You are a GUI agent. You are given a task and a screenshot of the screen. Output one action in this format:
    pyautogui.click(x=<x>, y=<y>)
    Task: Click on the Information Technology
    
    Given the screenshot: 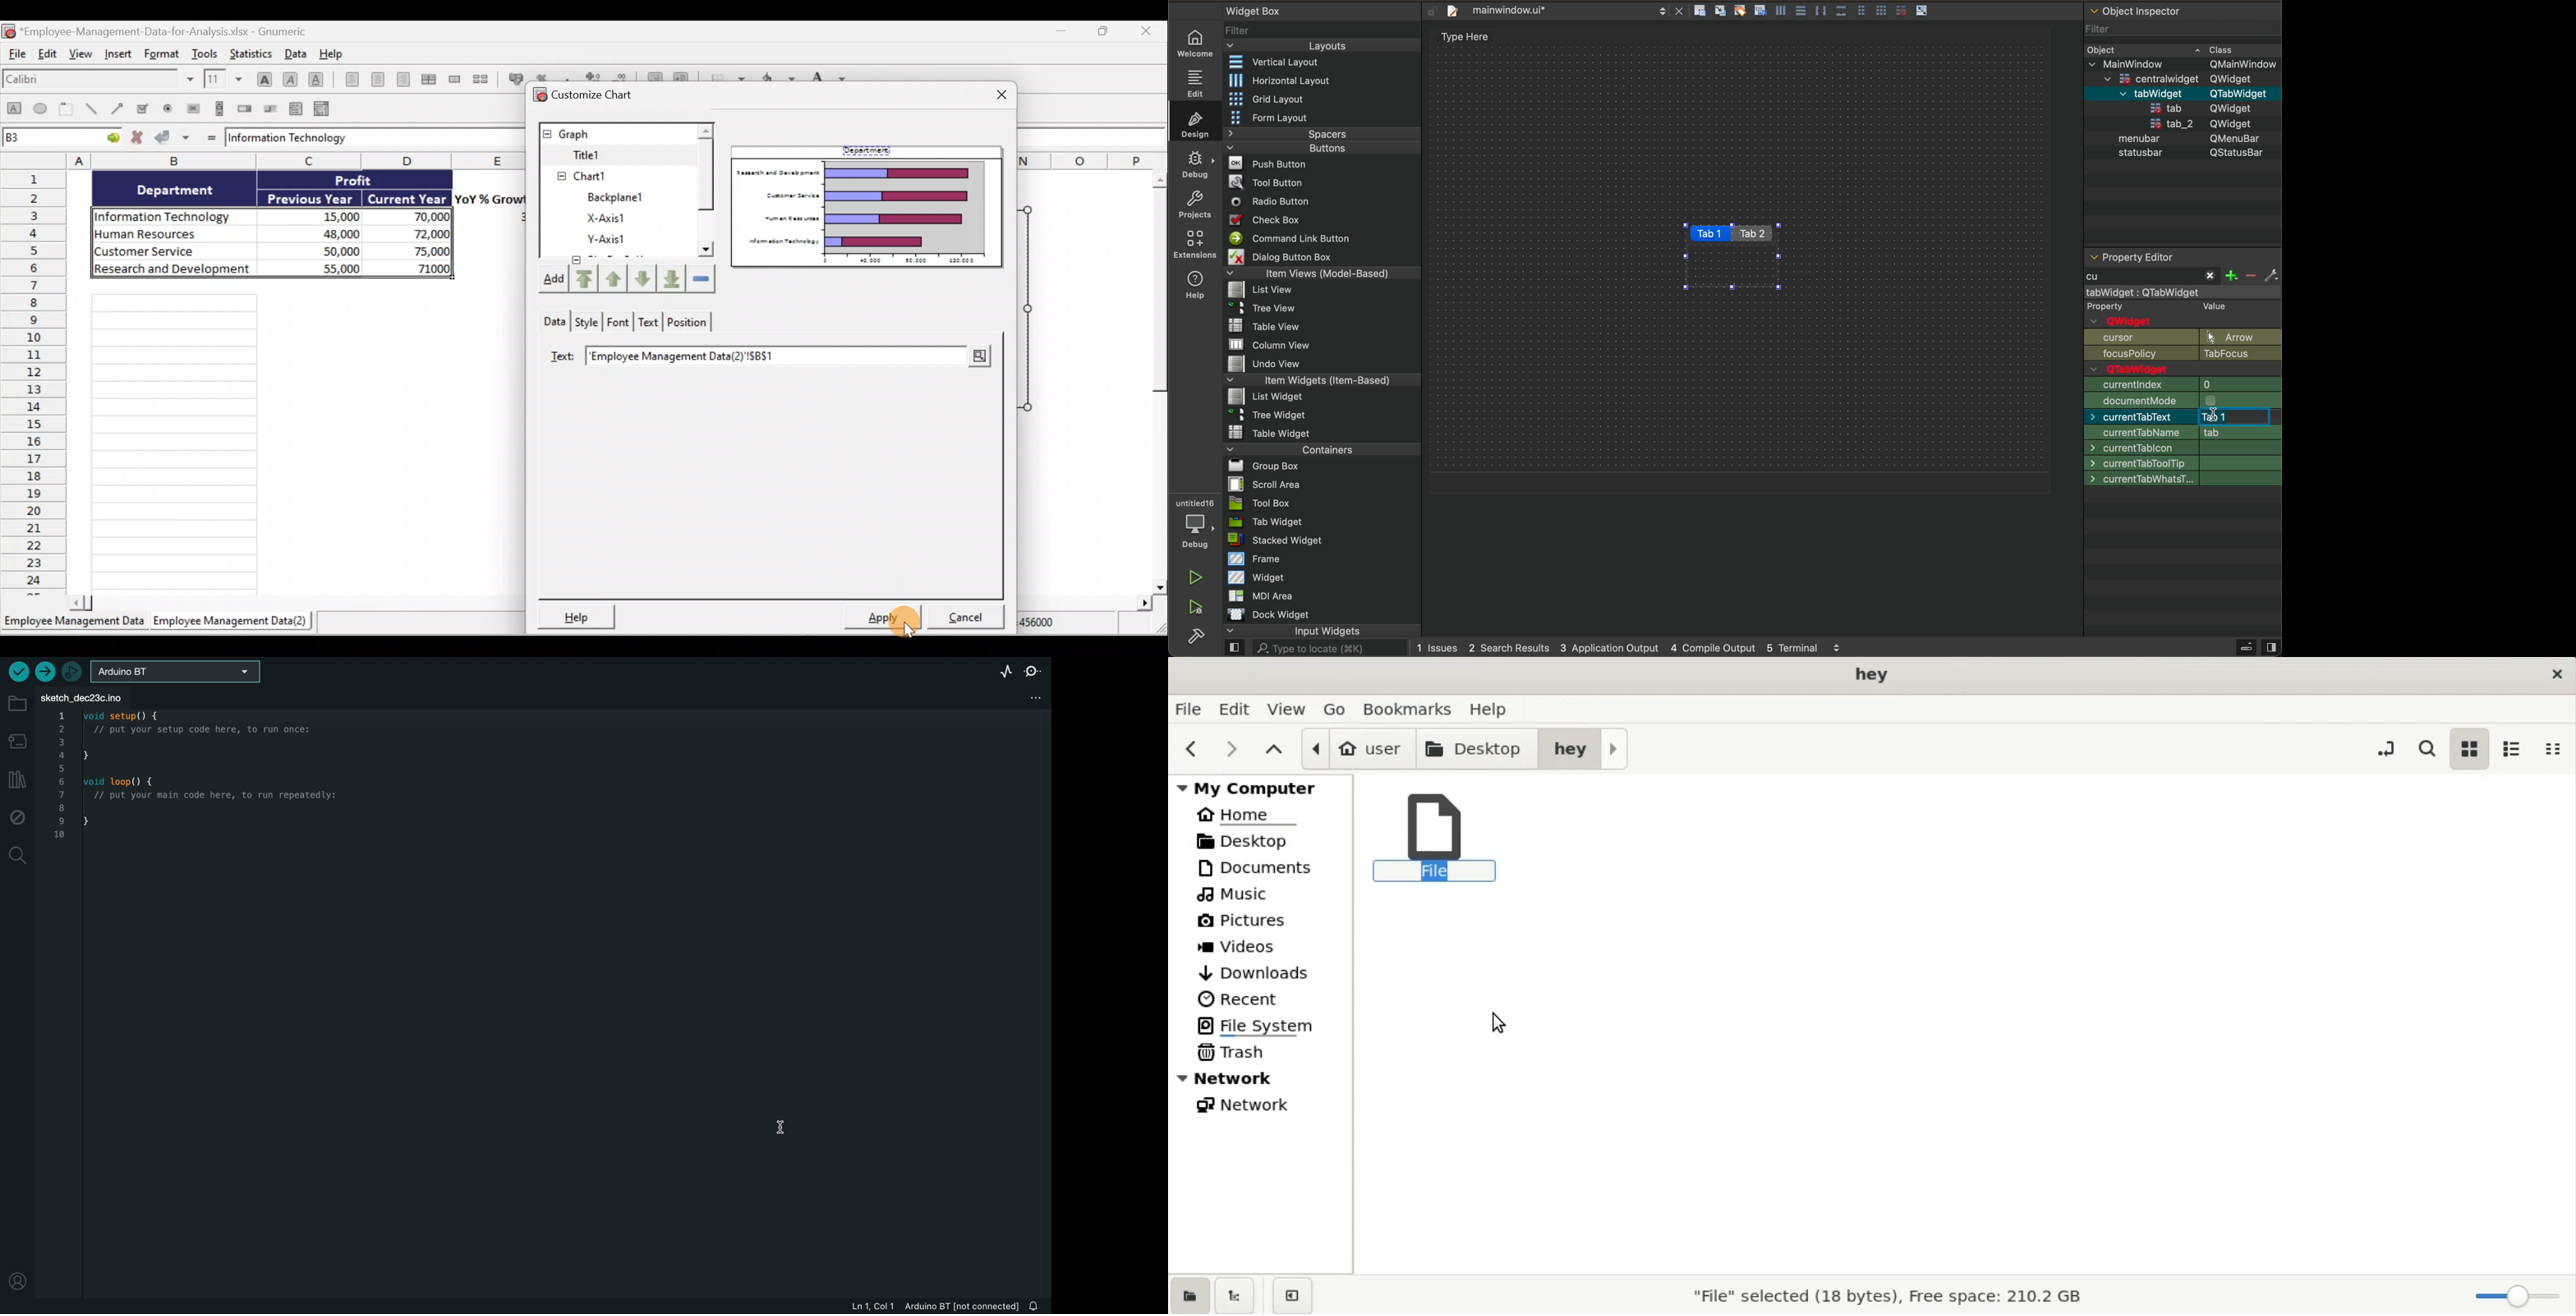 What is the action you would take?
    pyautogui.click(x=362, y=139)
    